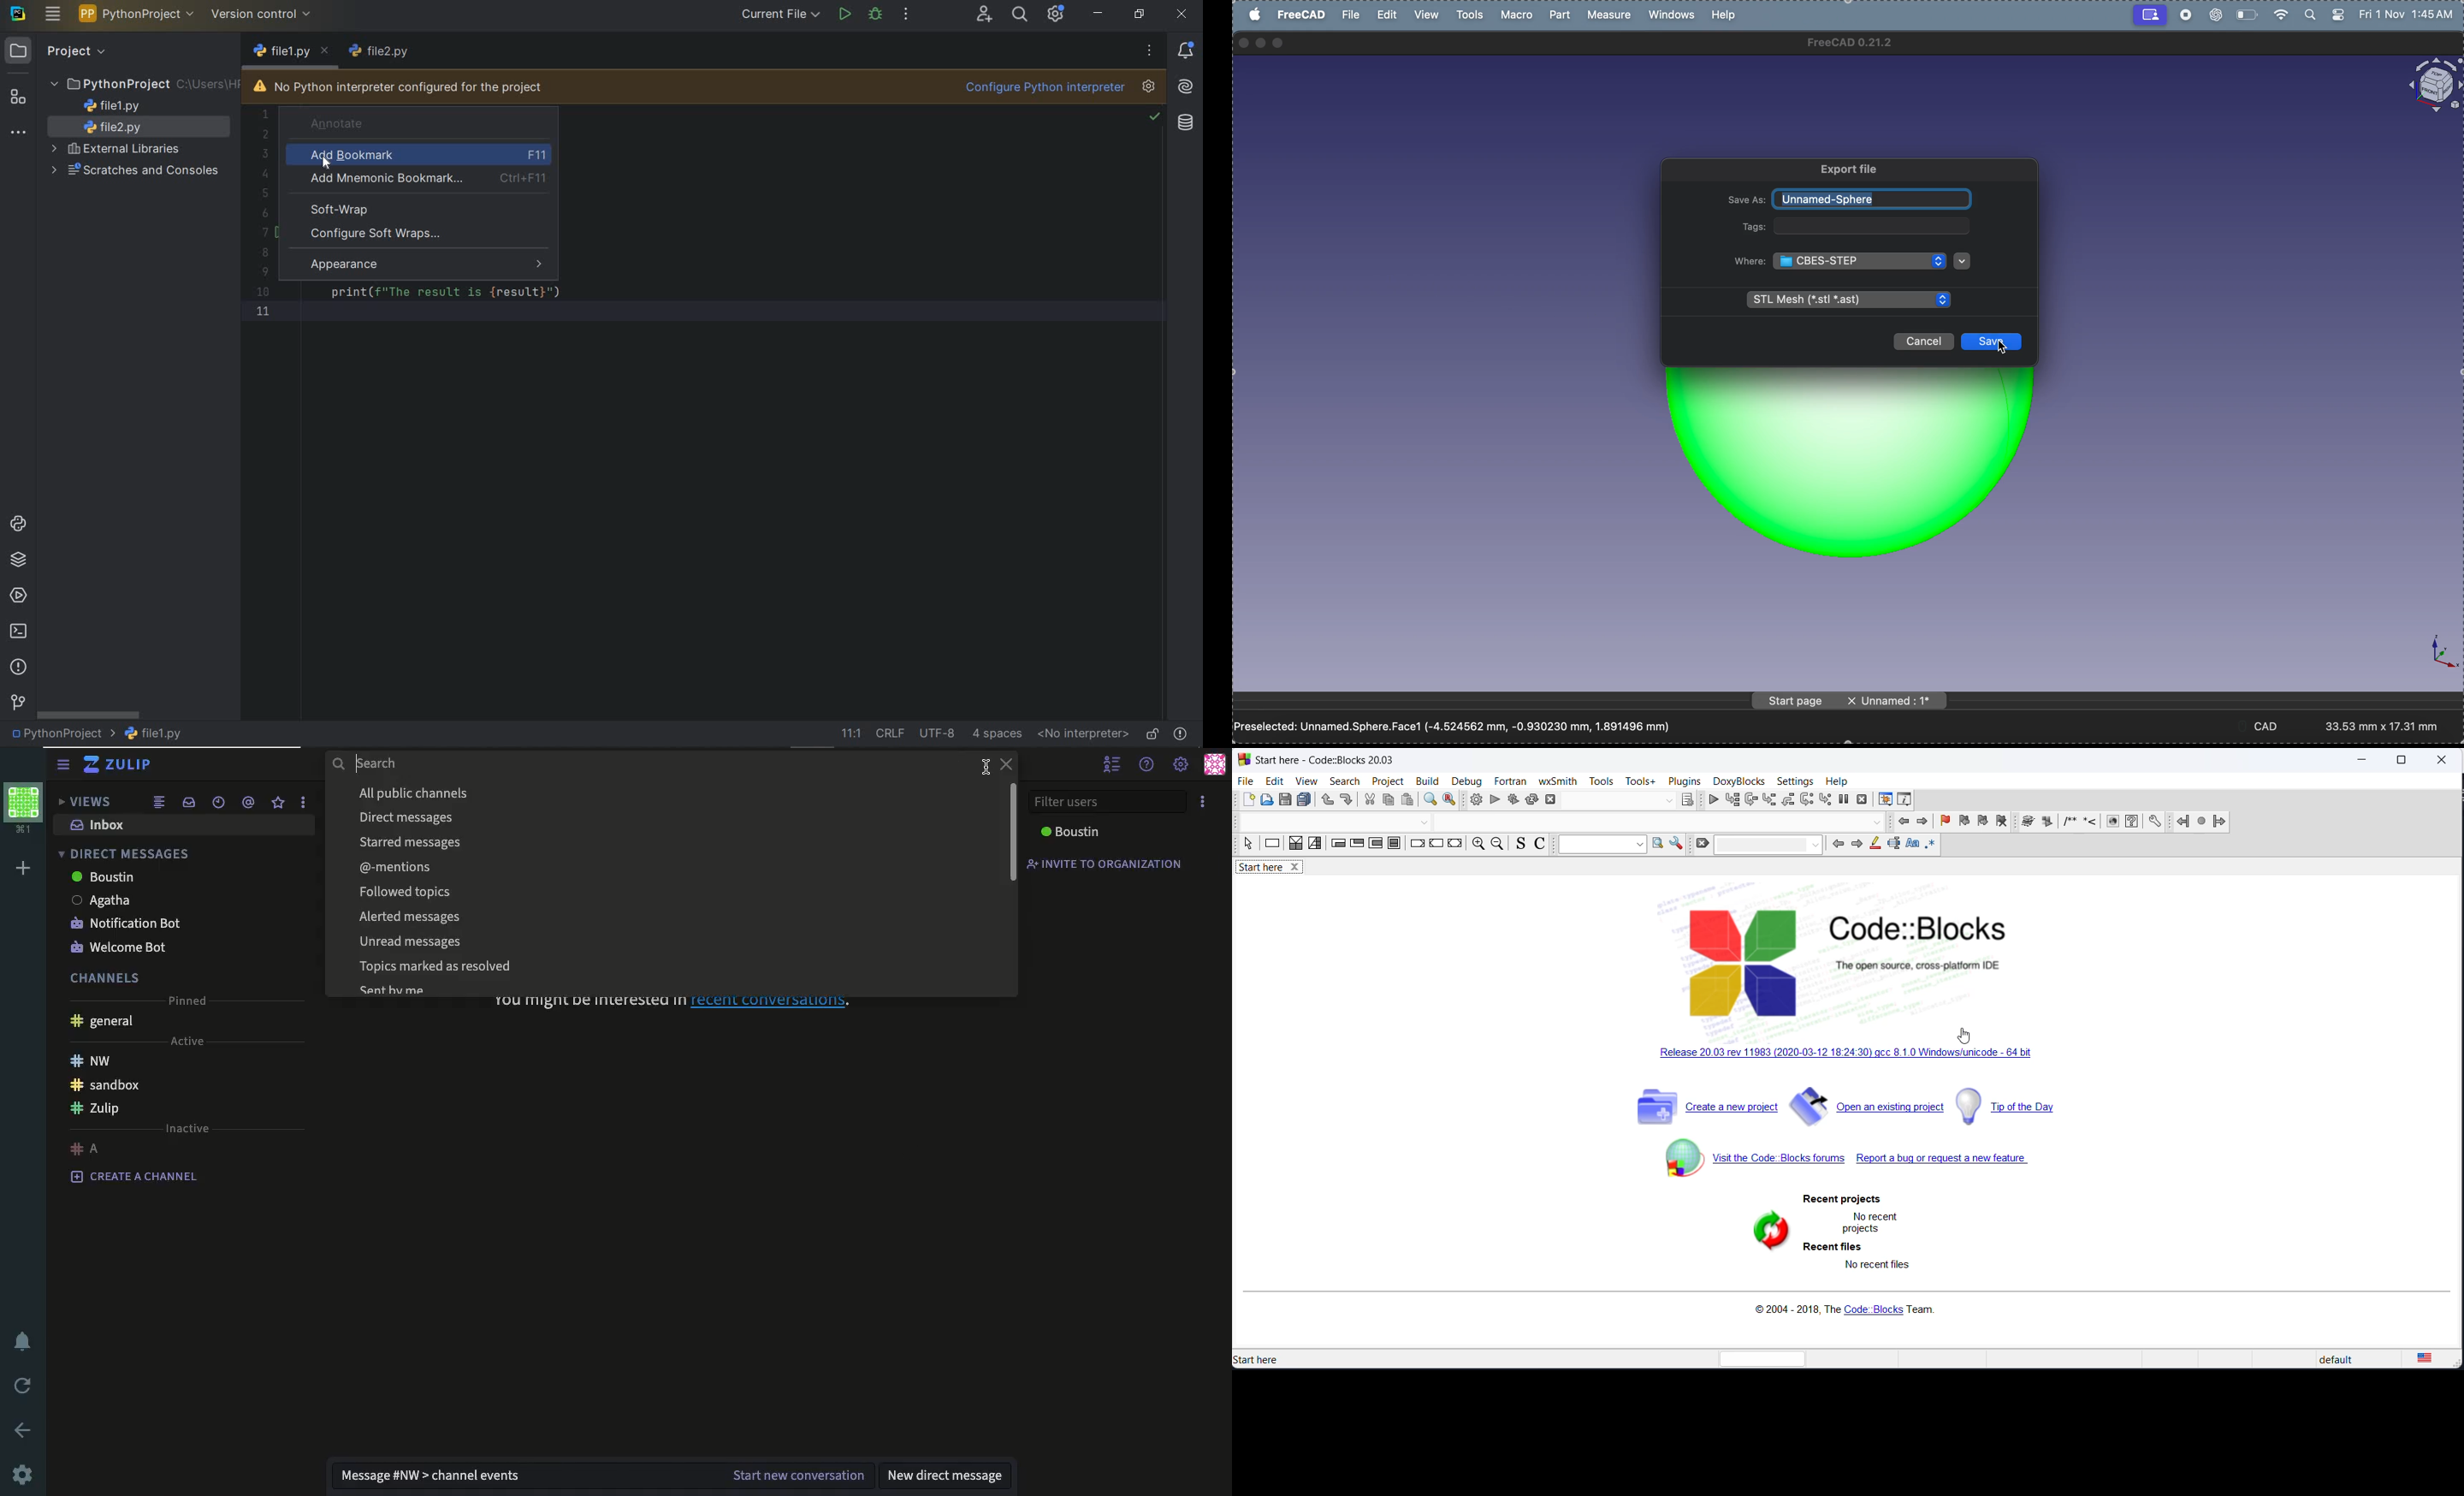 This screenshot has height=1512, width=2464. What do you see at coordinates (134, 1179) in the screenshot?
I see `create a channel` at bounding box center [134, 1179].